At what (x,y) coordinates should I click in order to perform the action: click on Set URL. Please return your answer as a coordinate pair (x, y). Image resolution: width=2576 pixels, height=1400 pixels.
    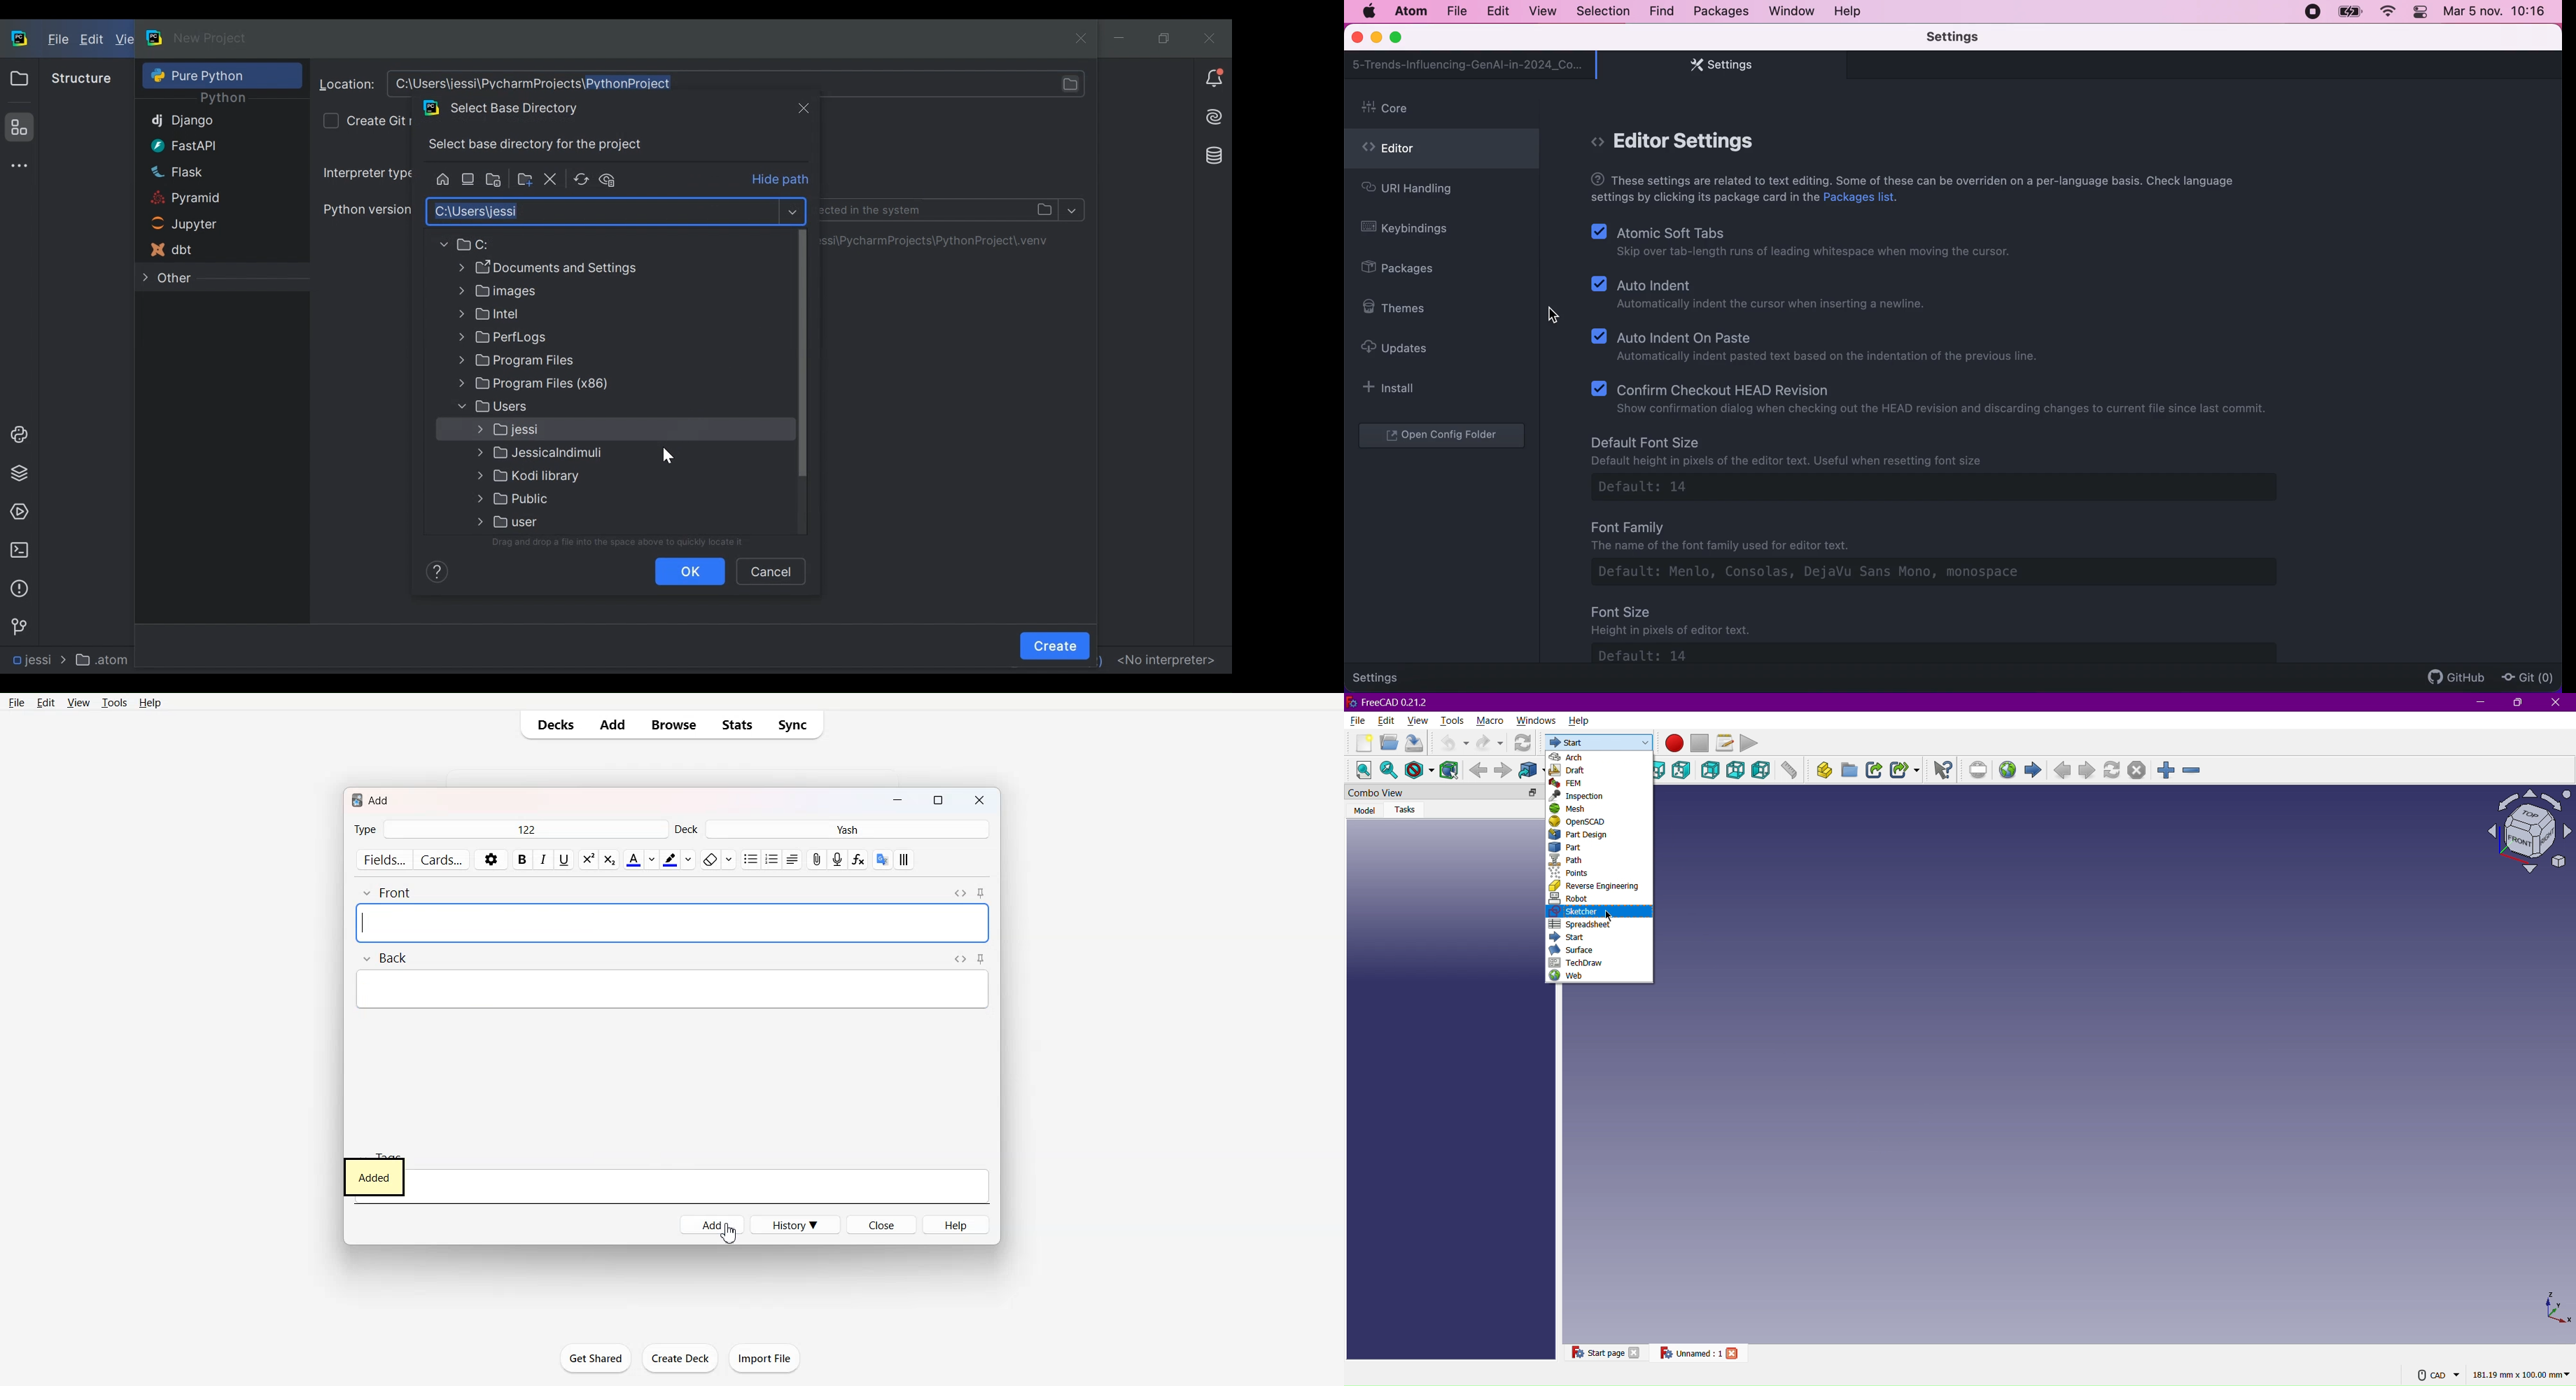
    Looking at the image, I should click on (1977, 770).